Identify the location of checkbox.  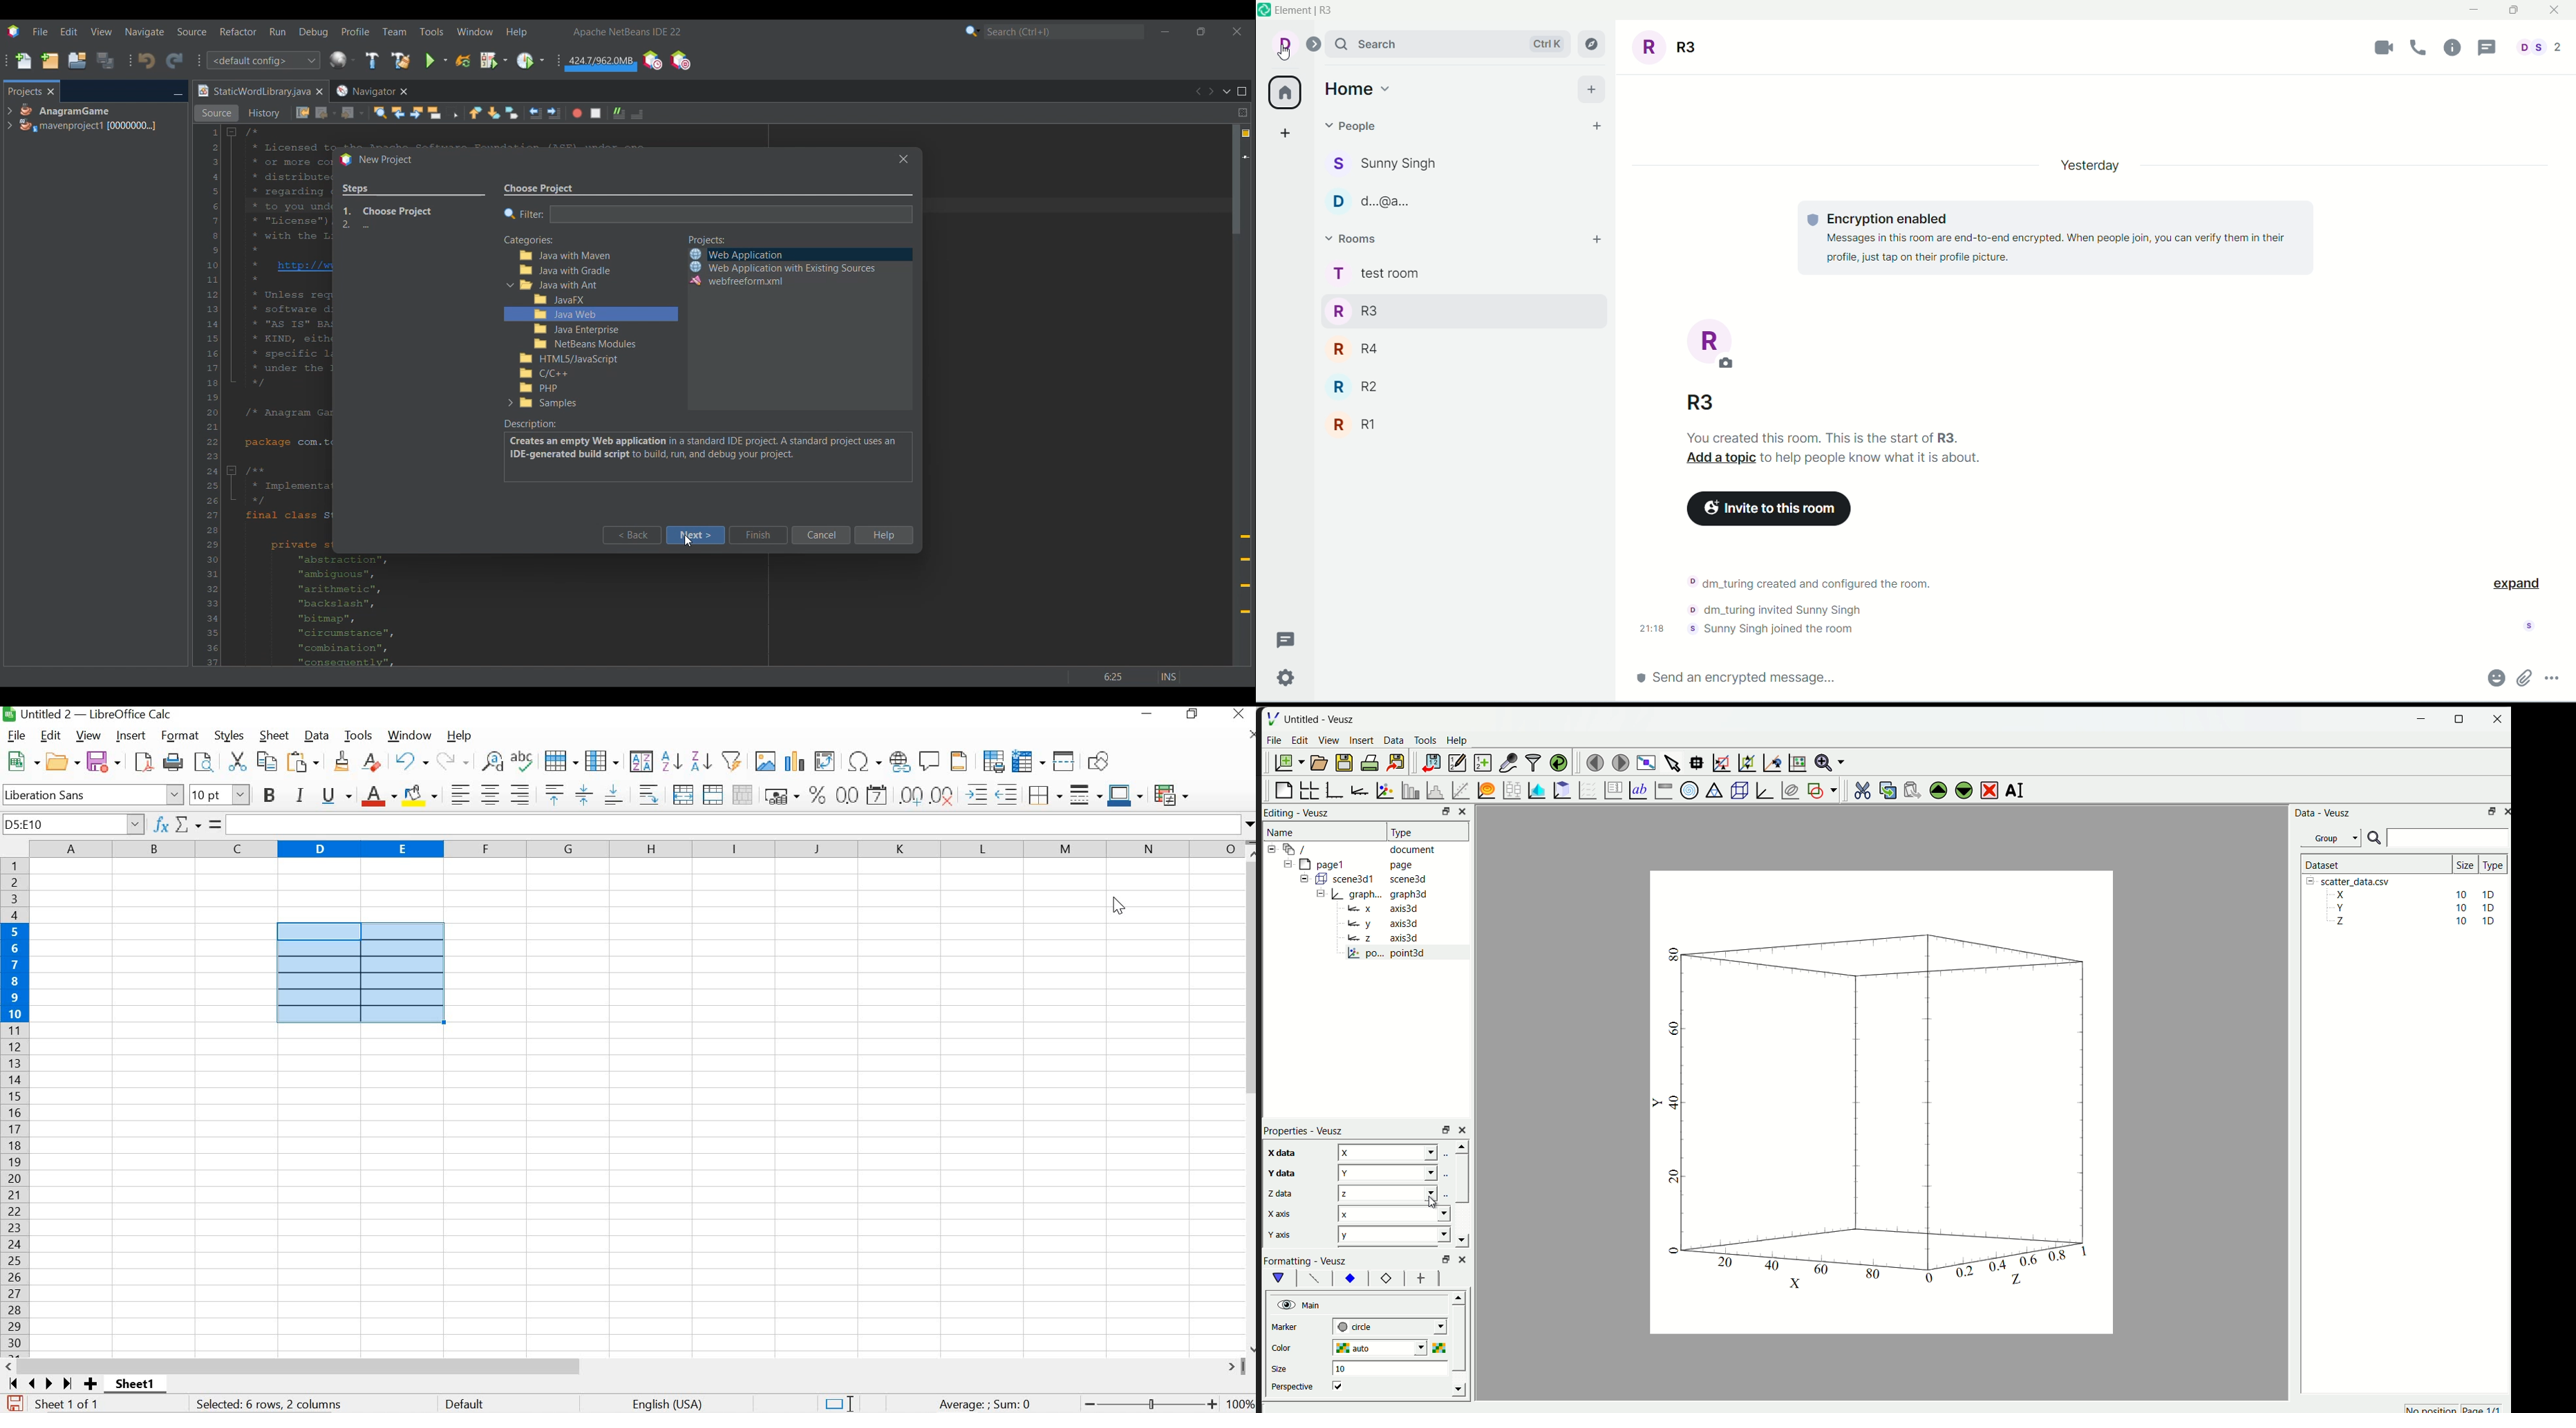
(1341, 1386).